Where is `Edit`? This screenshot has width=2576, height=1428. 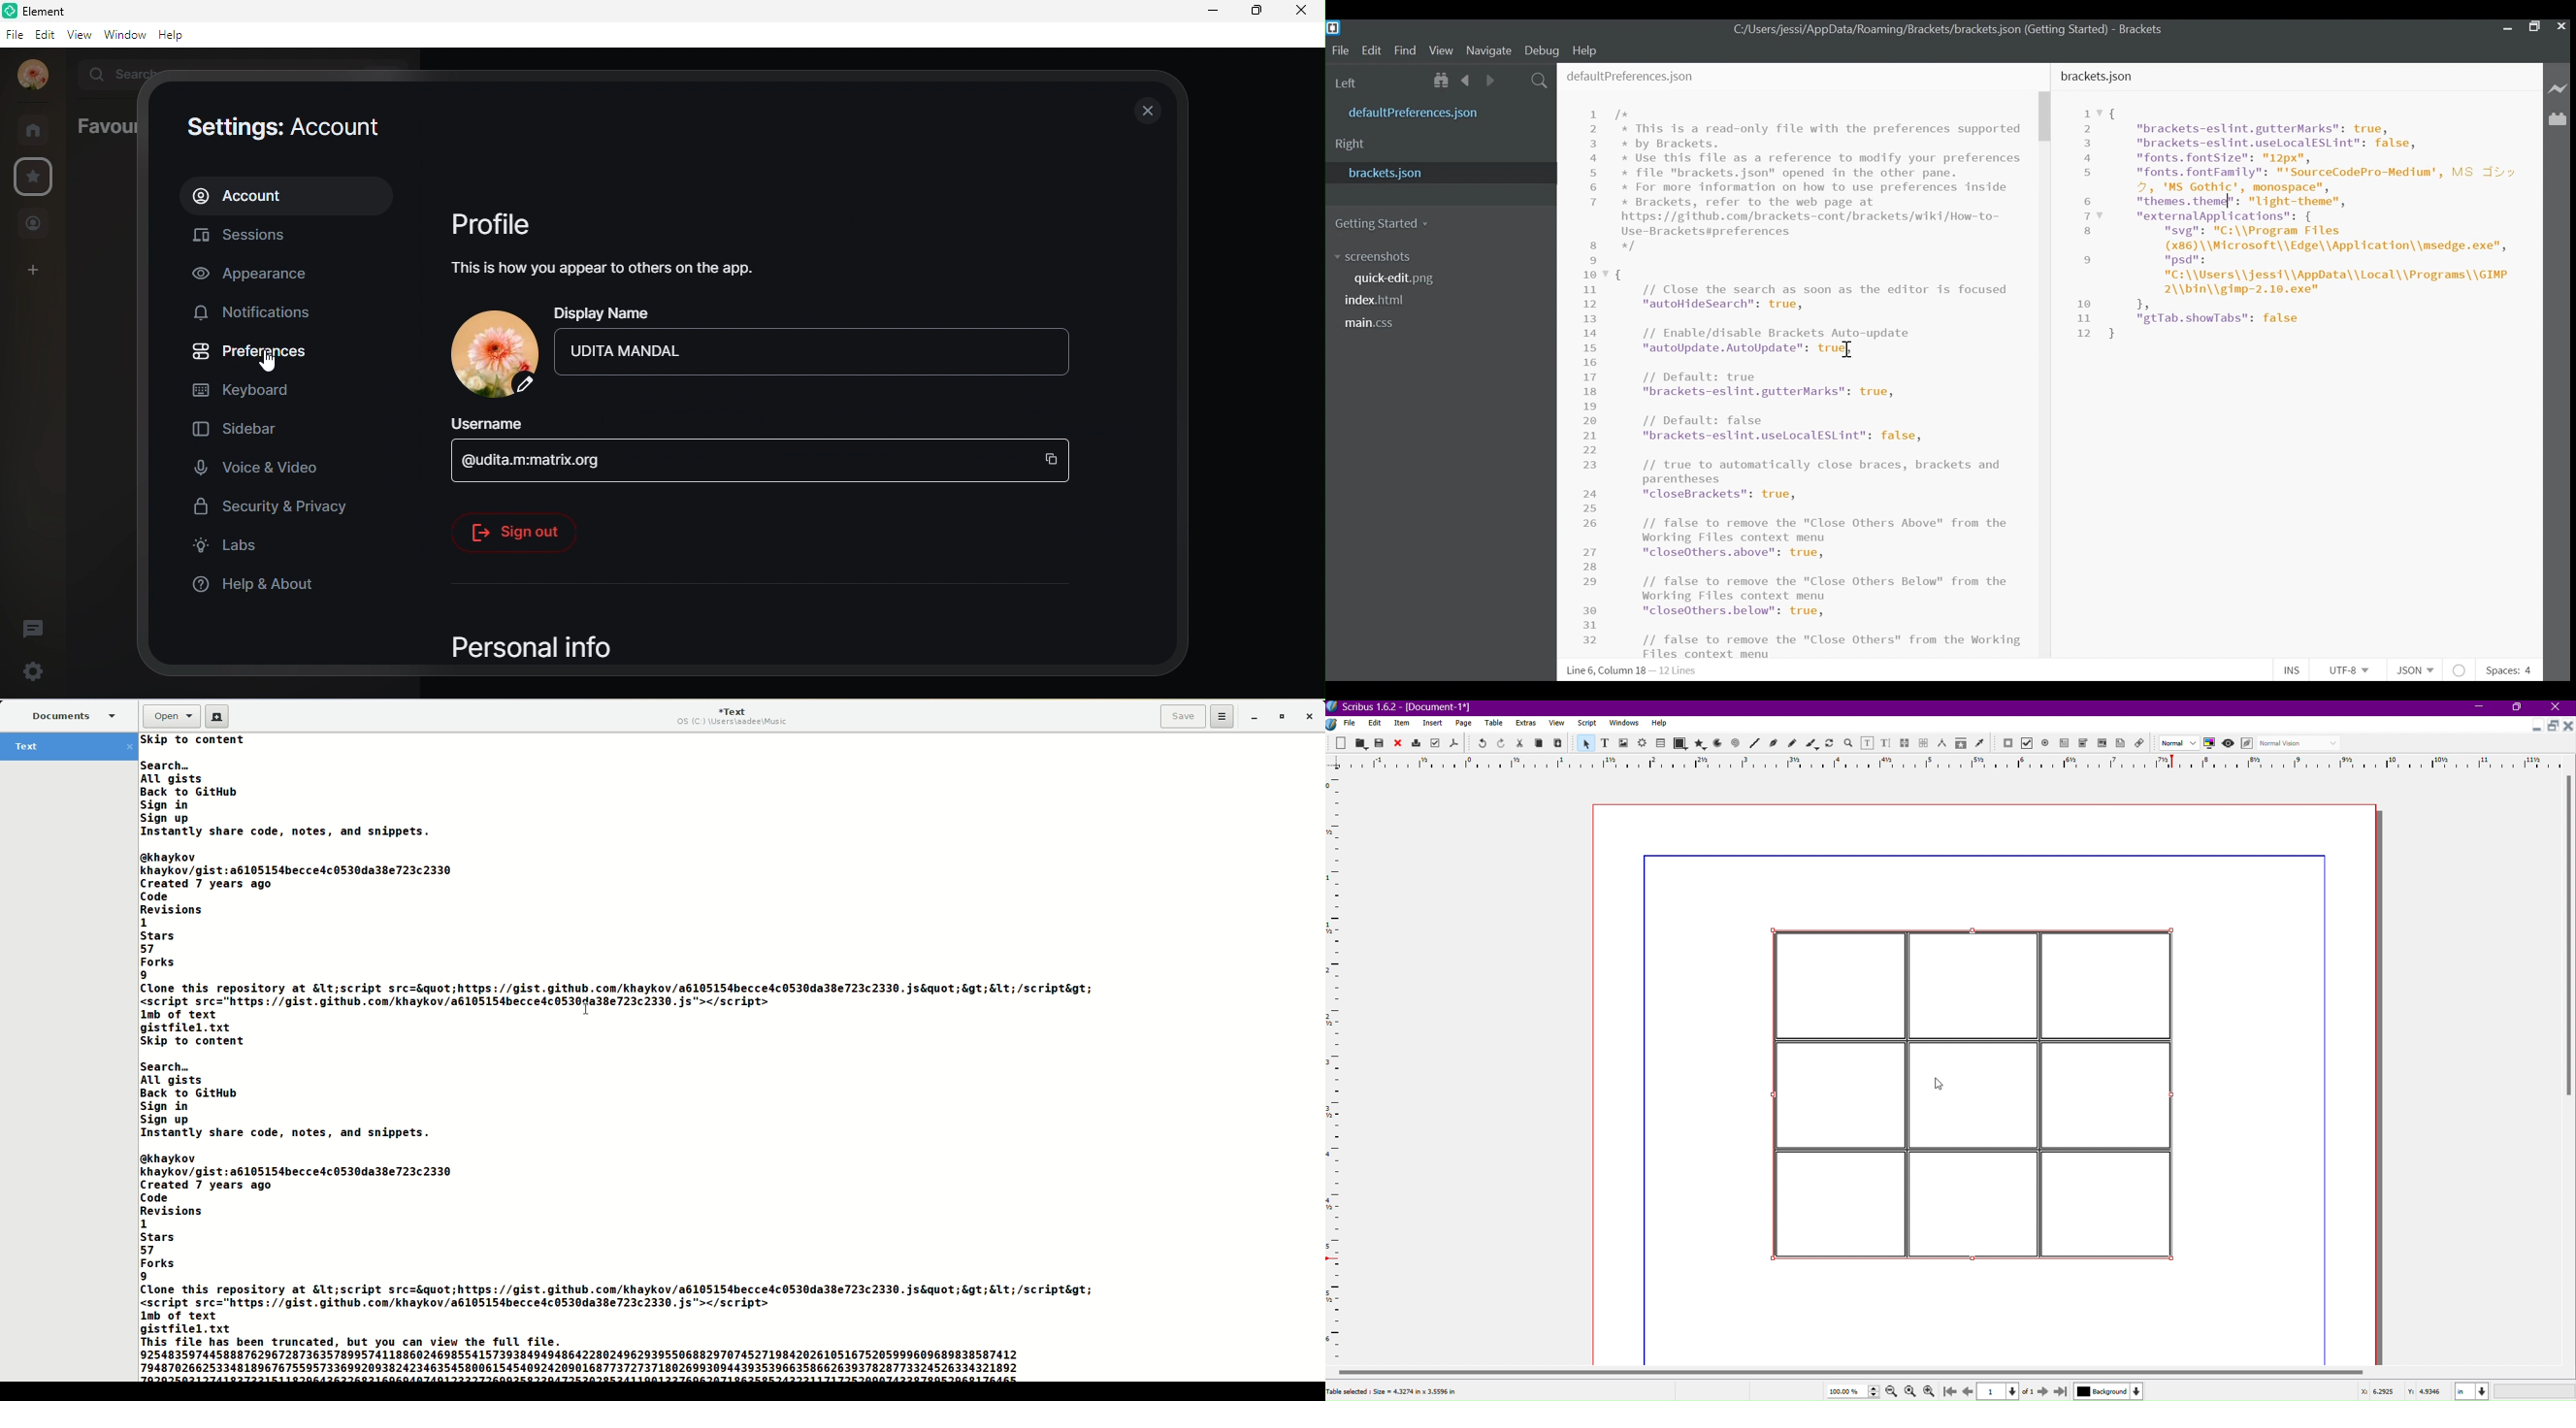 Edit is located at coordinates (1374, 723).